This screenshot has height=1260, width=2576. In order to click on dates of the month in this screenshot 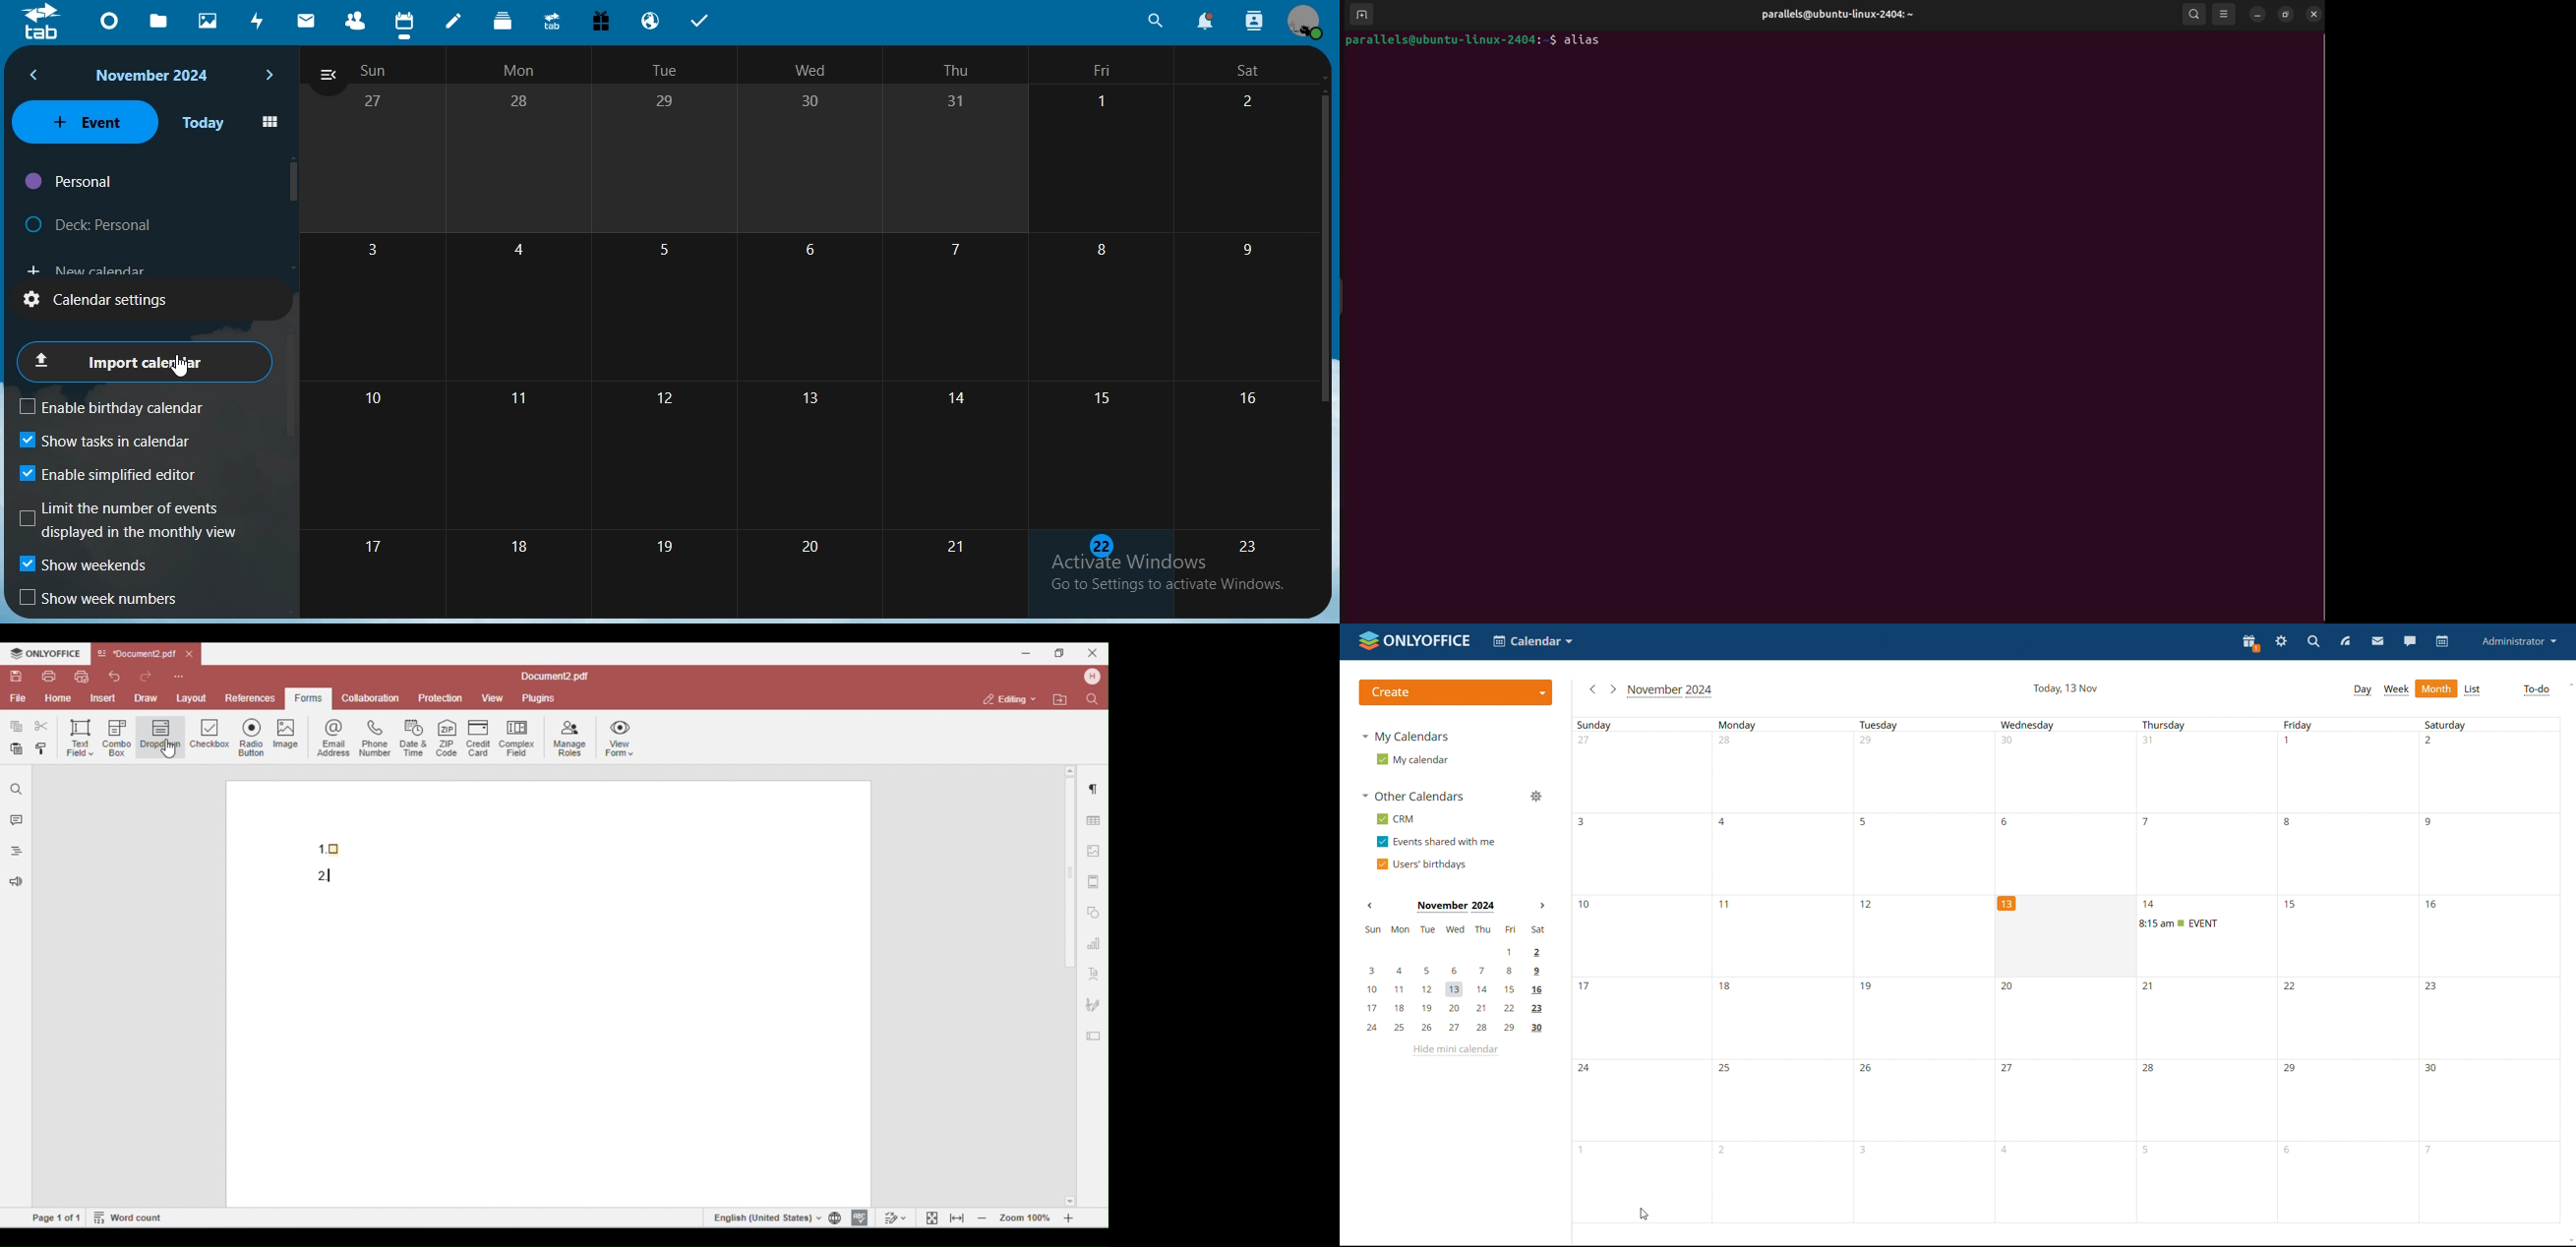, I will do `click(1787, 936)`.